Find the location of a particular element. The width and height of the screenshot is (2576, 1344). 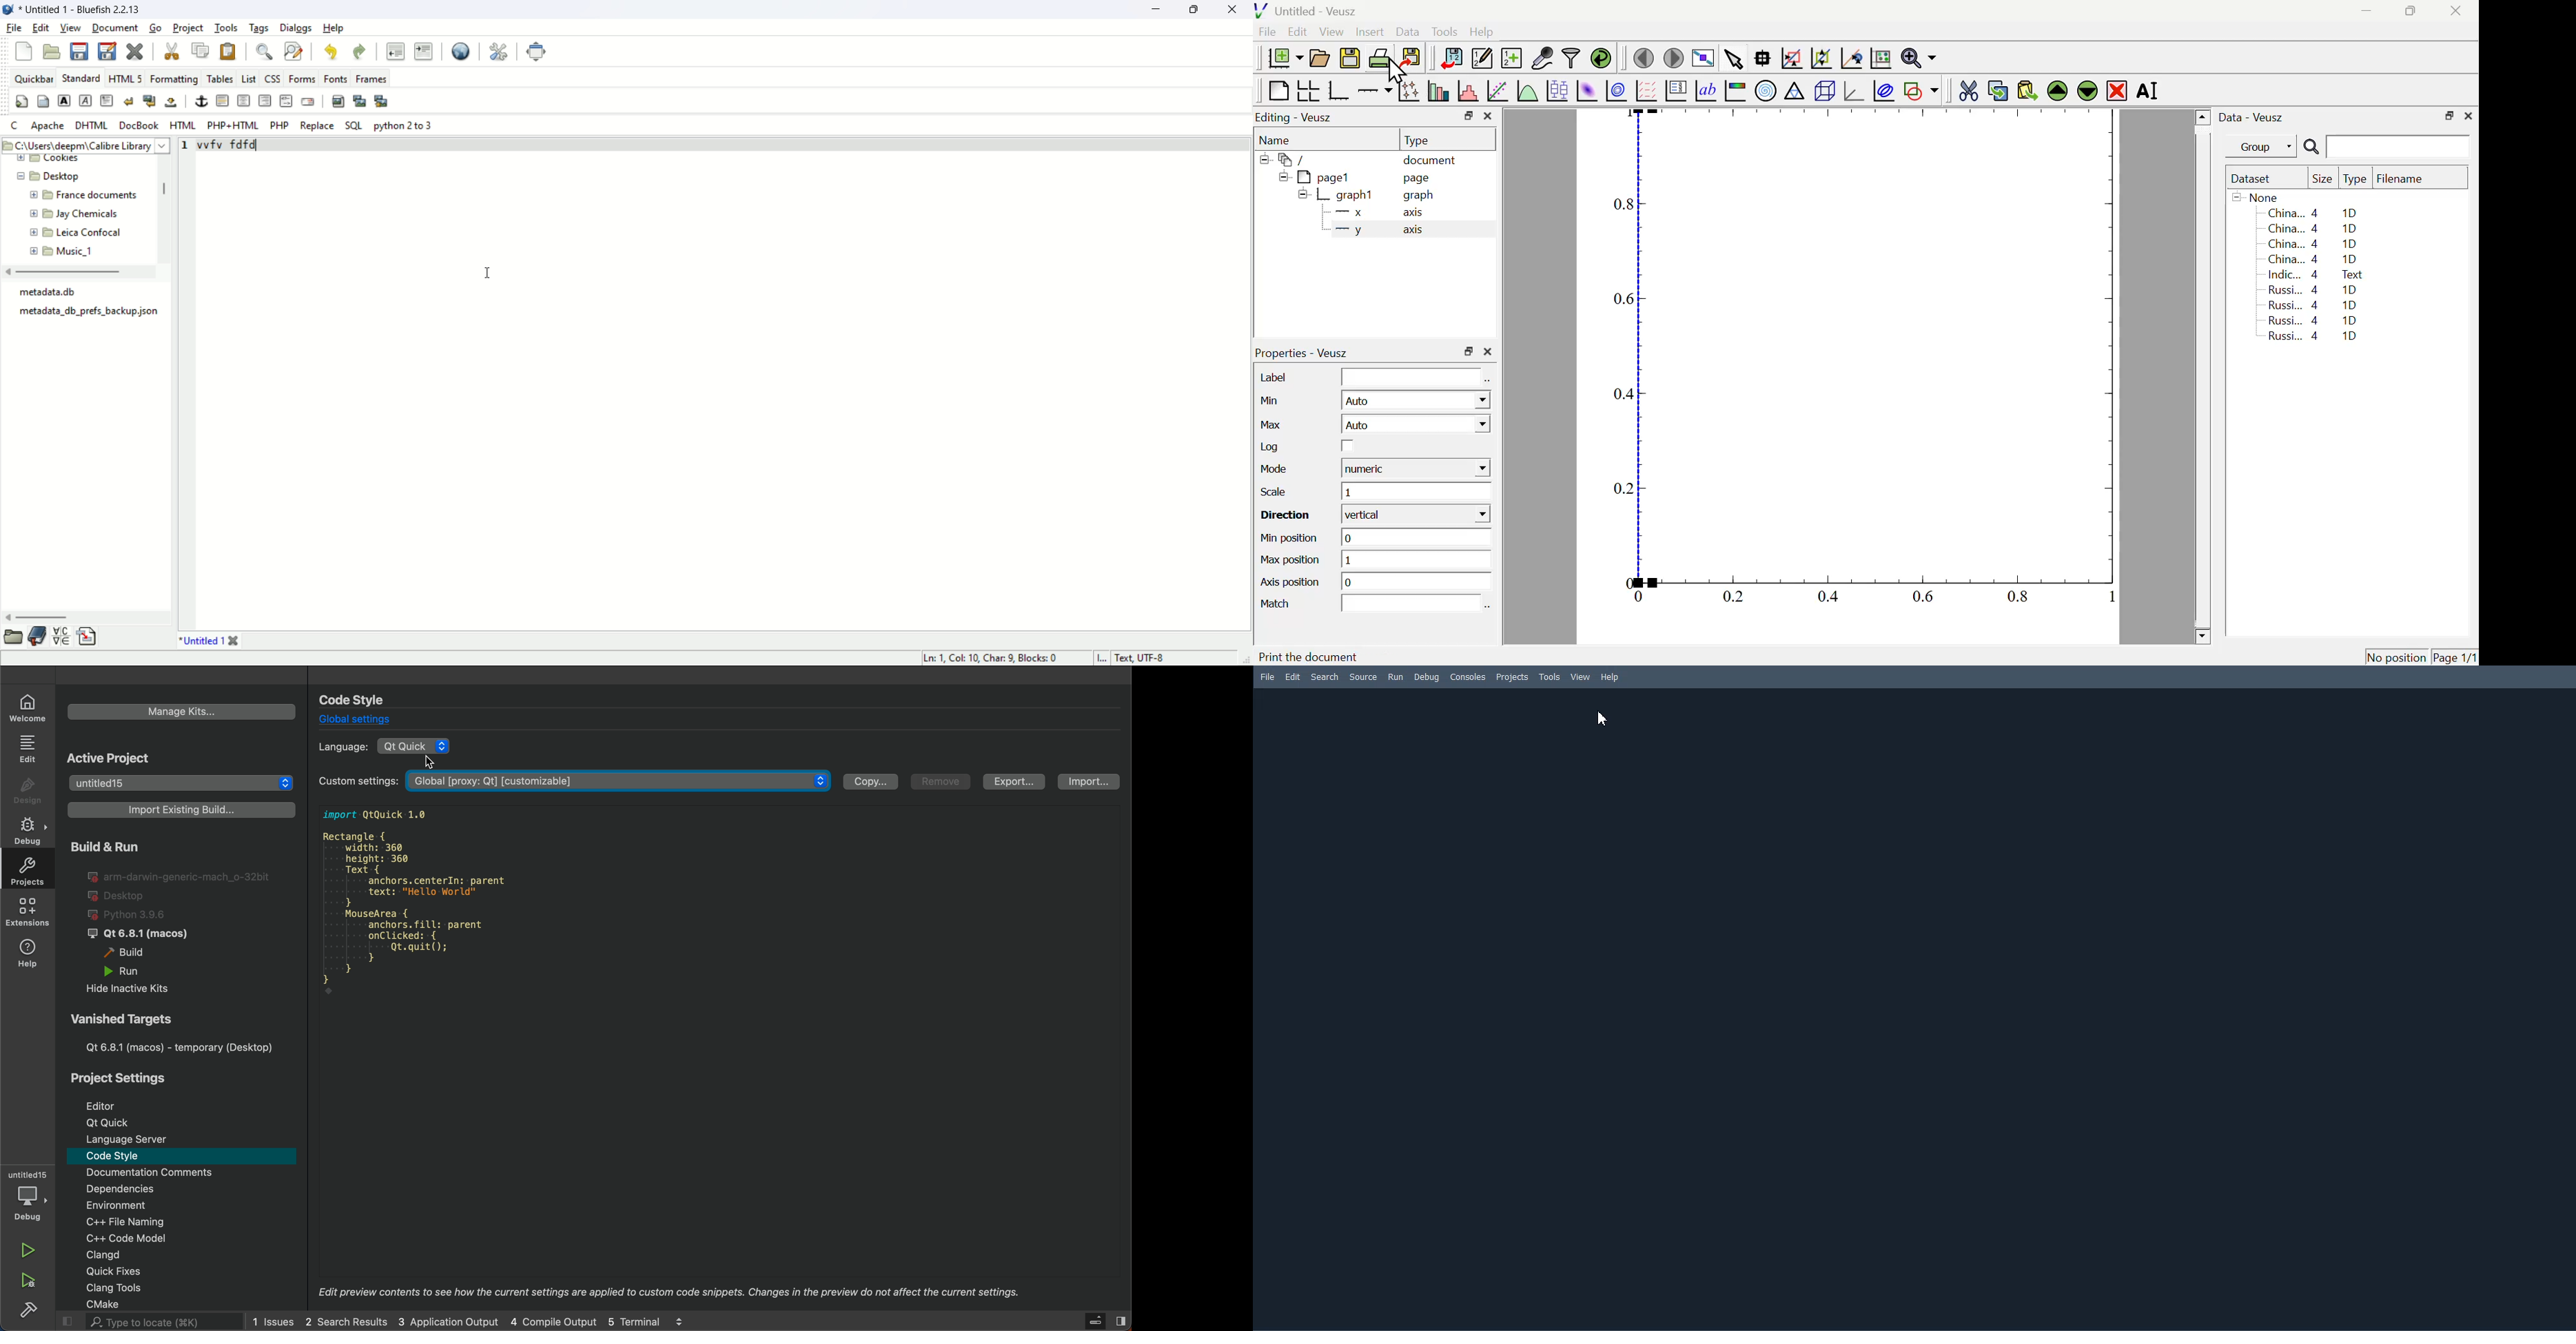

No position is located at coordinates (2397, 655).